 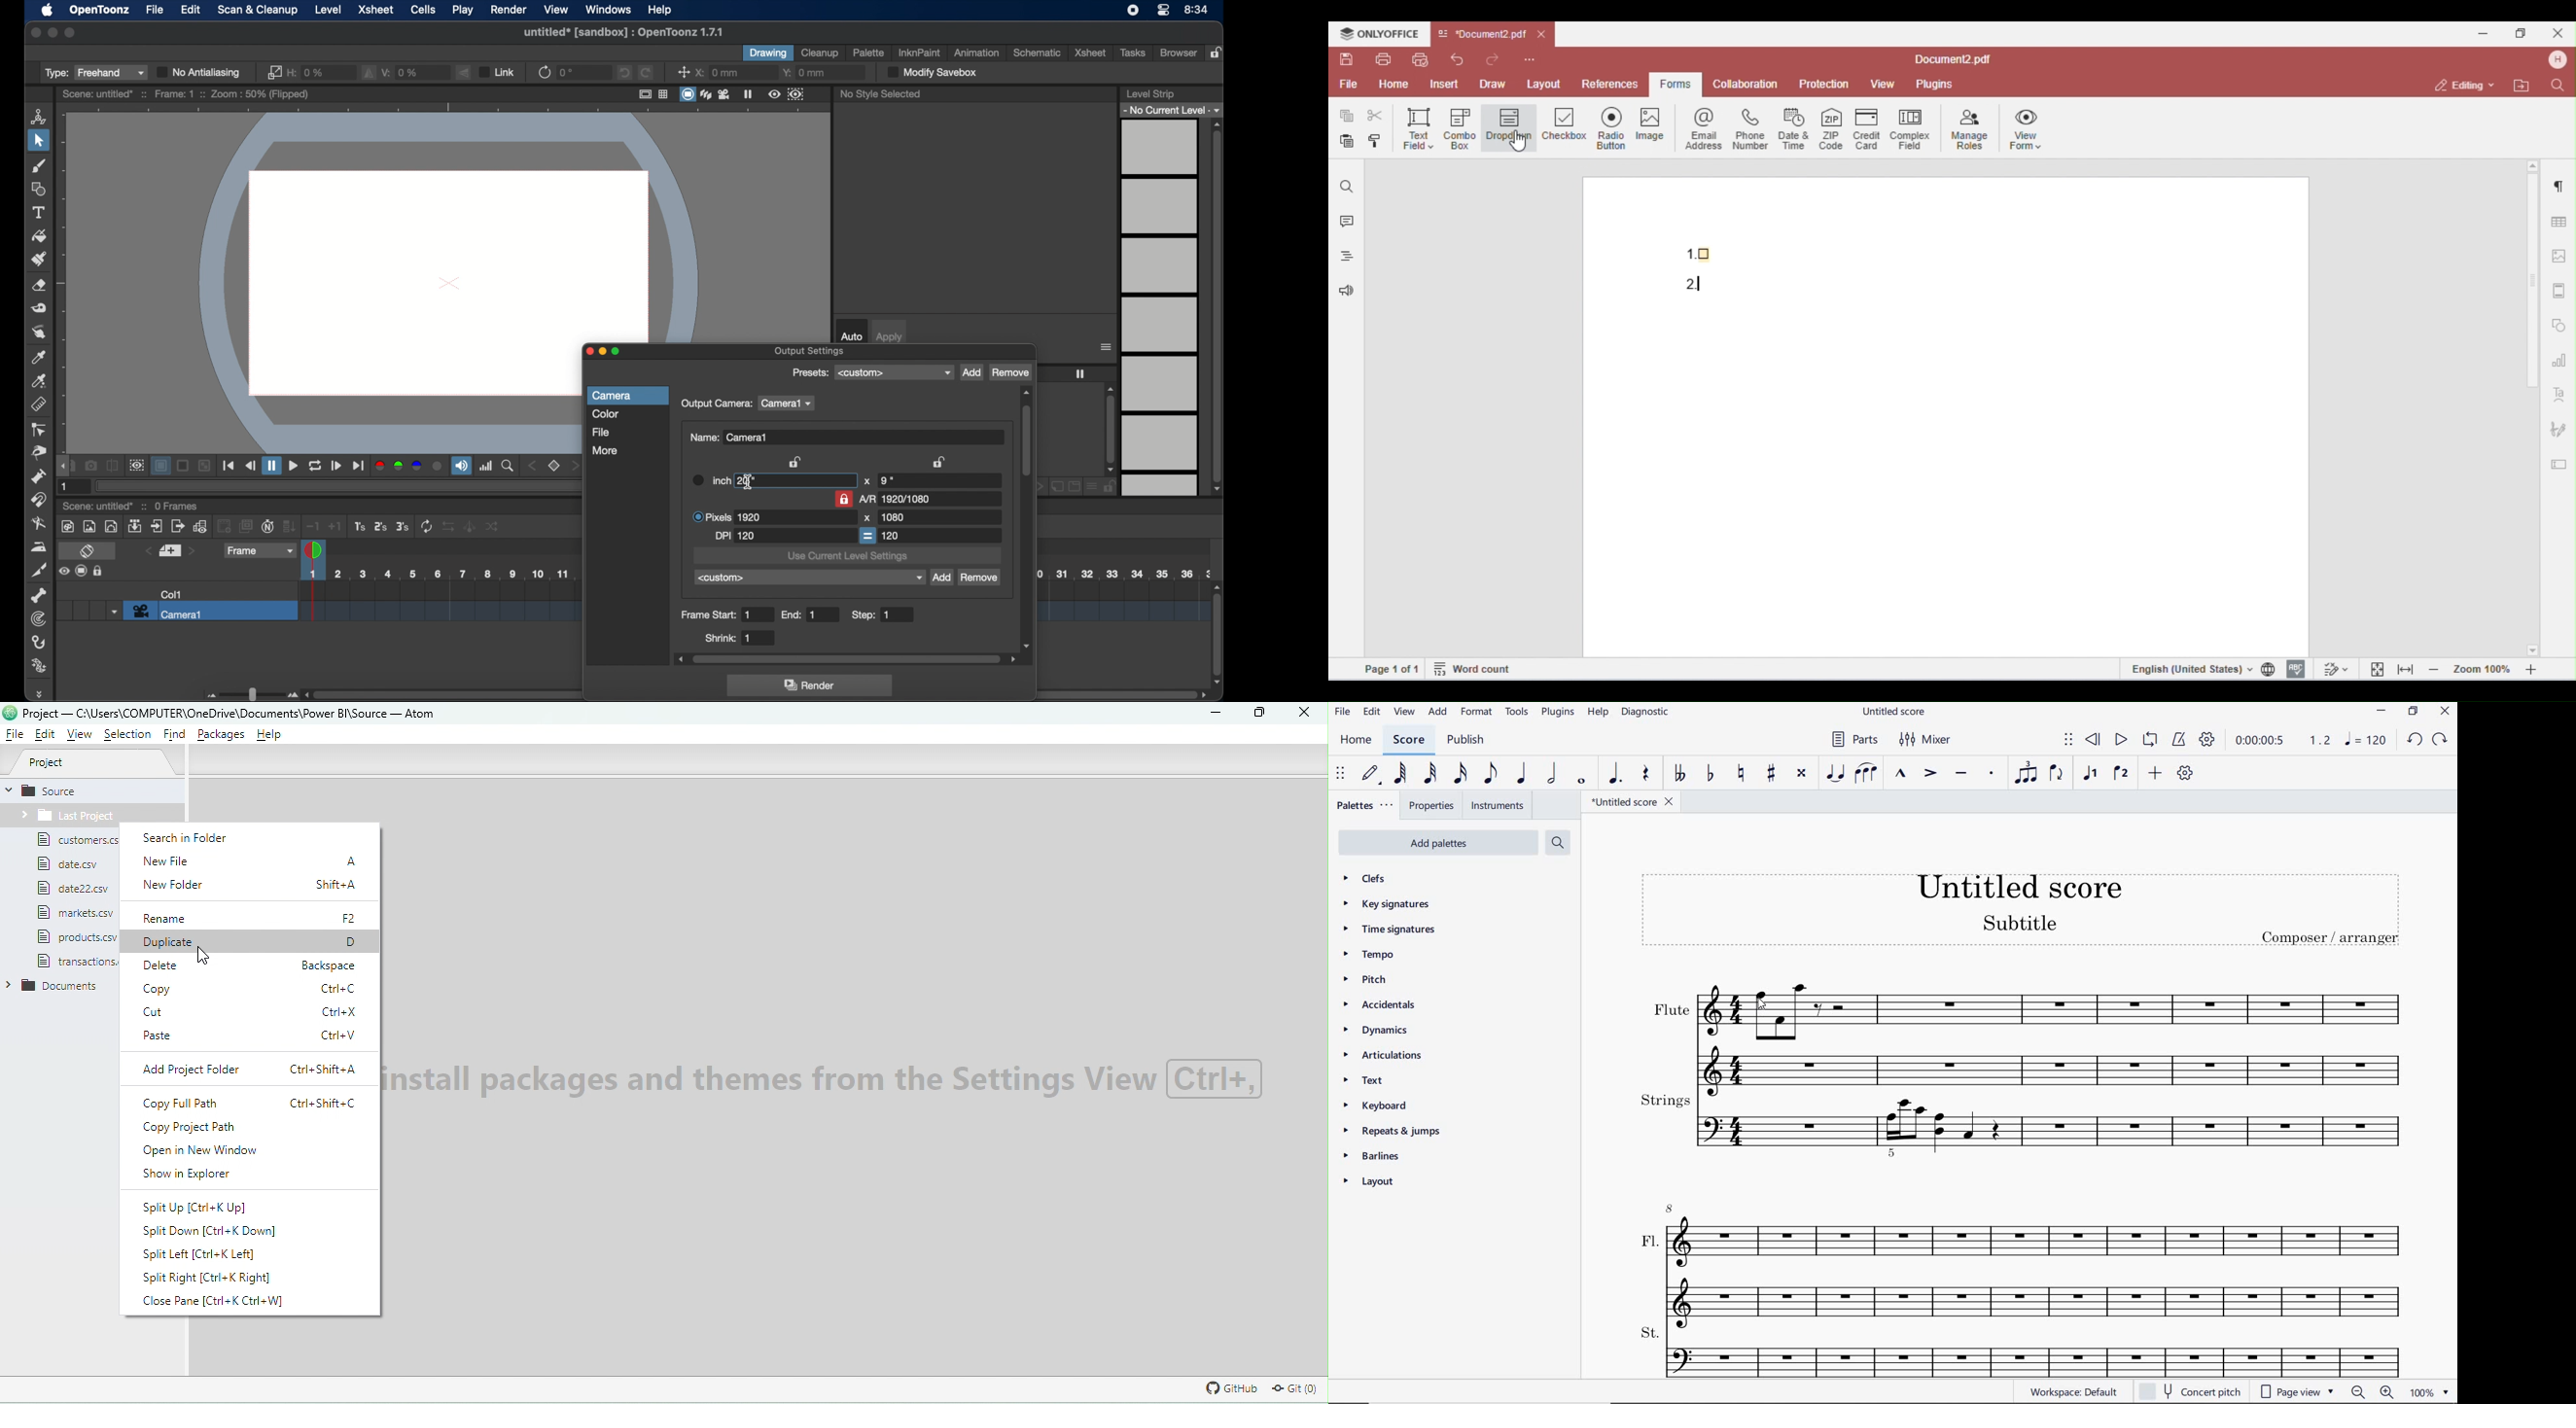 What do you see at coordinates (972, 373) in the screenshot?
I see `add` at bounding box center [972, 373].